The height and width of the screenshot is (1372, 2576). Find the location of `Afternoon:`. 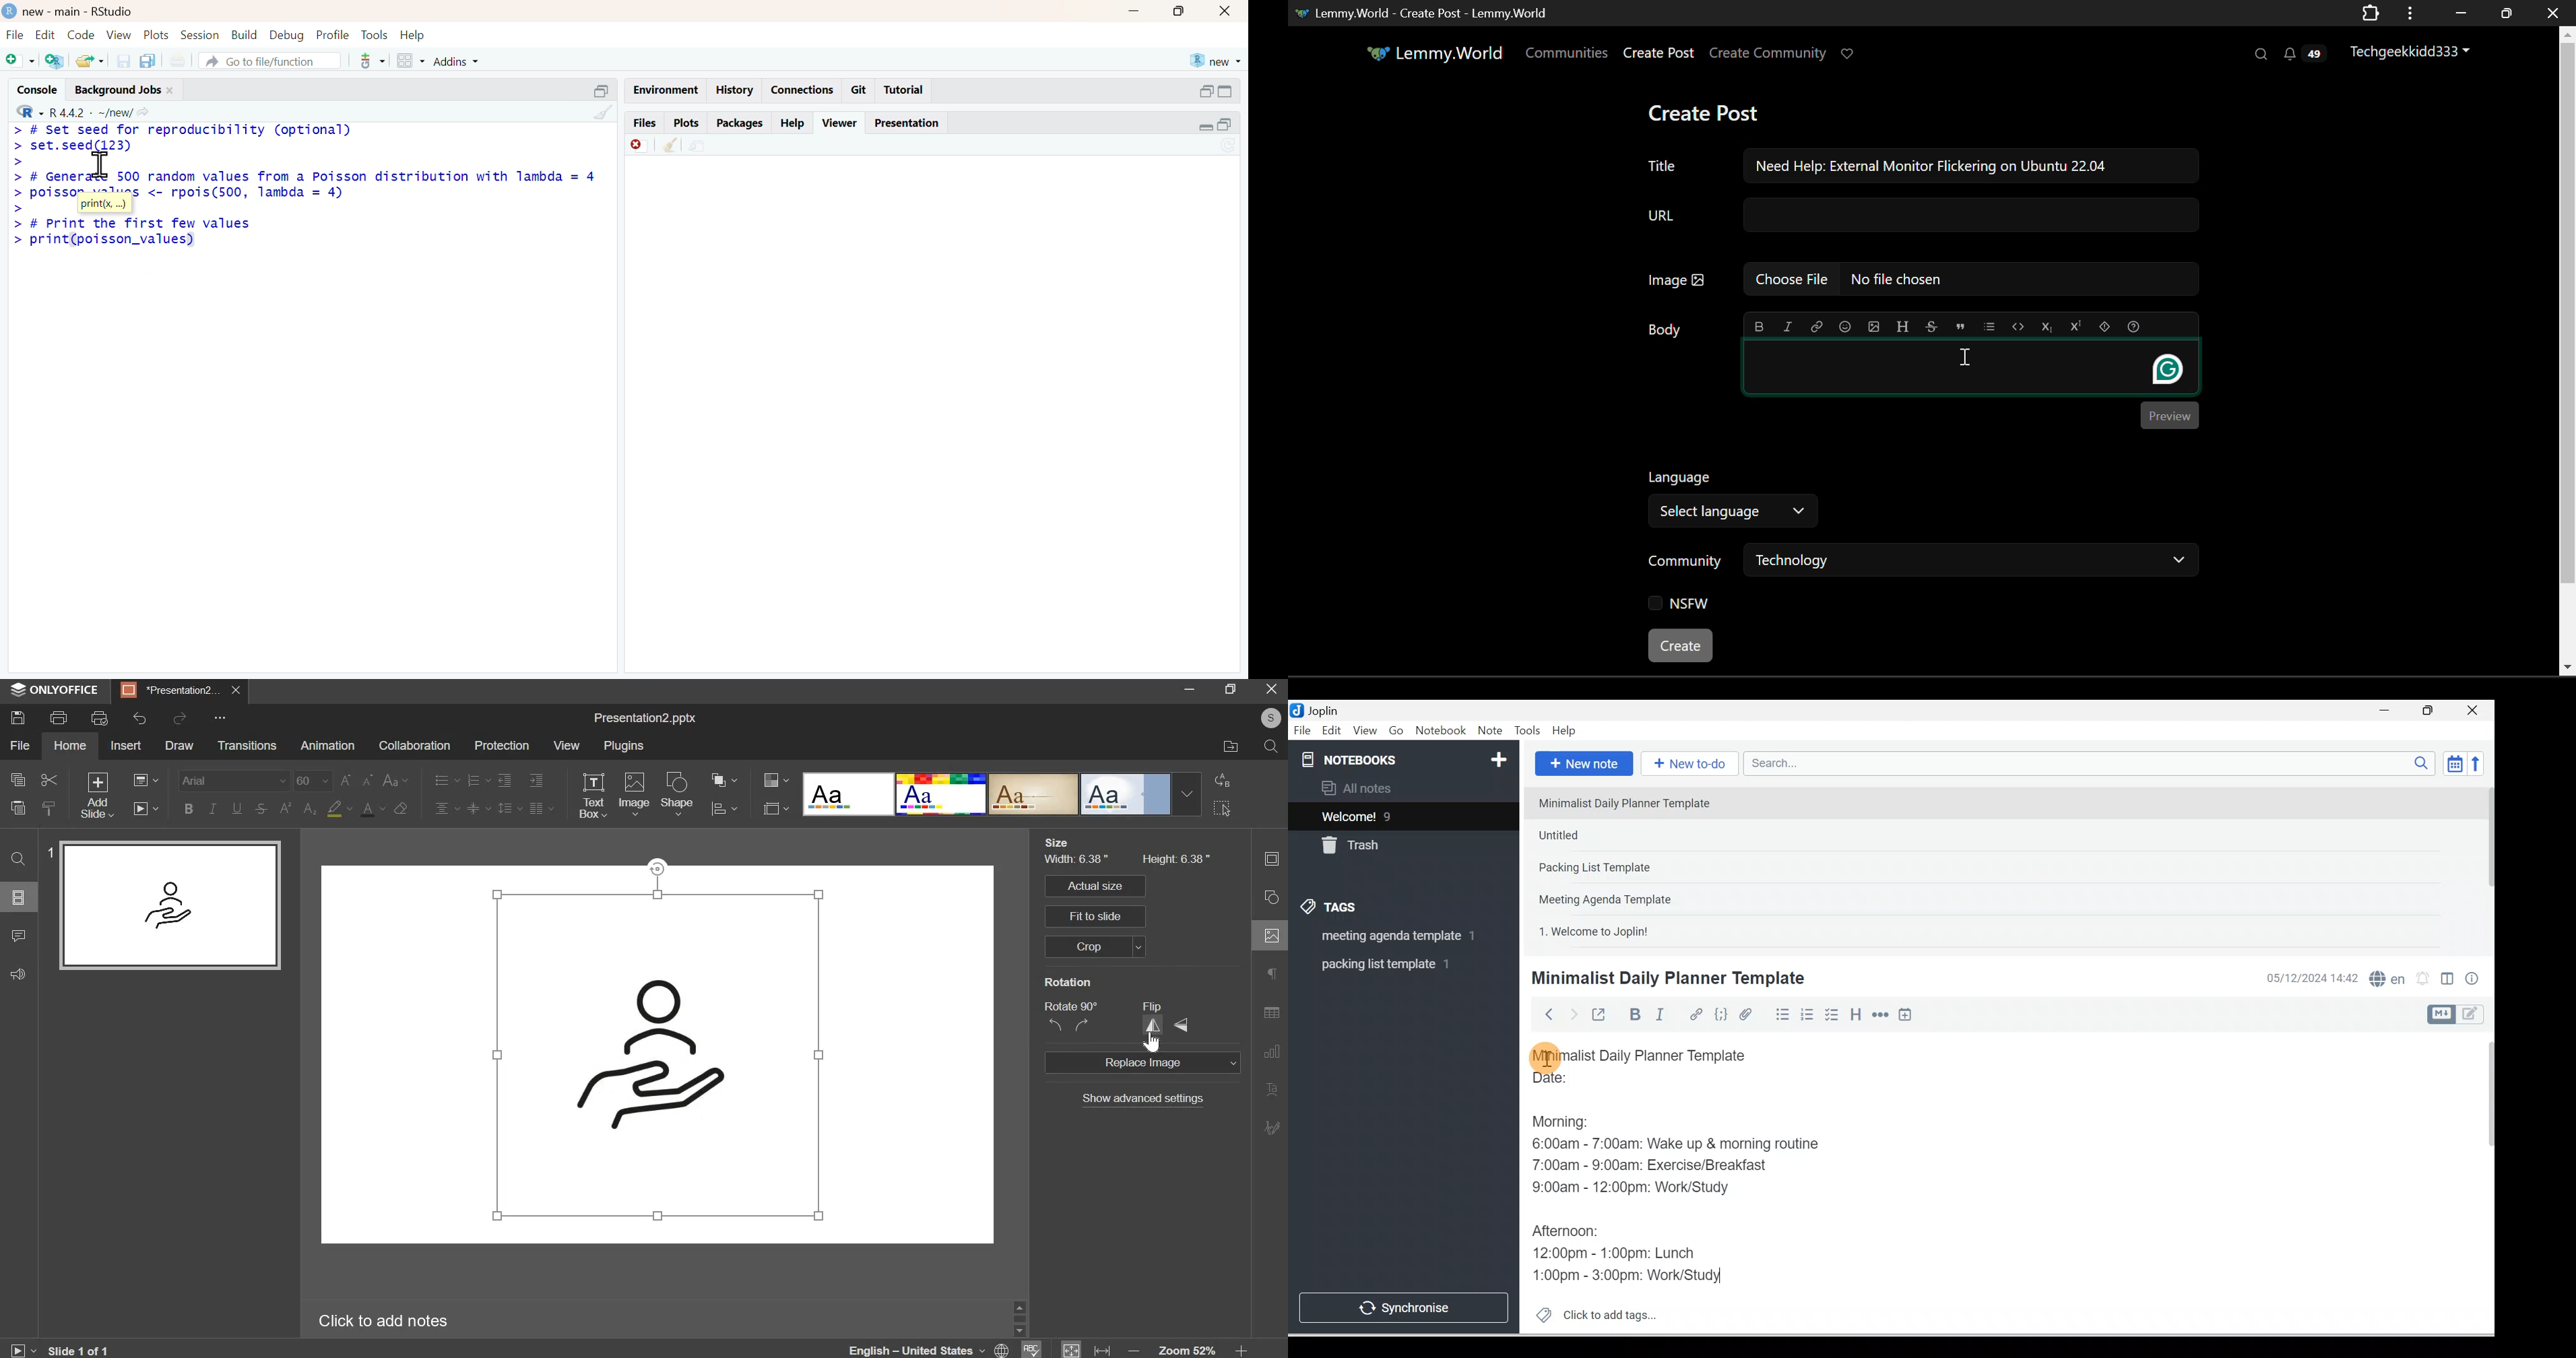

Afternoon: is located at coordinates (1570, 1228).